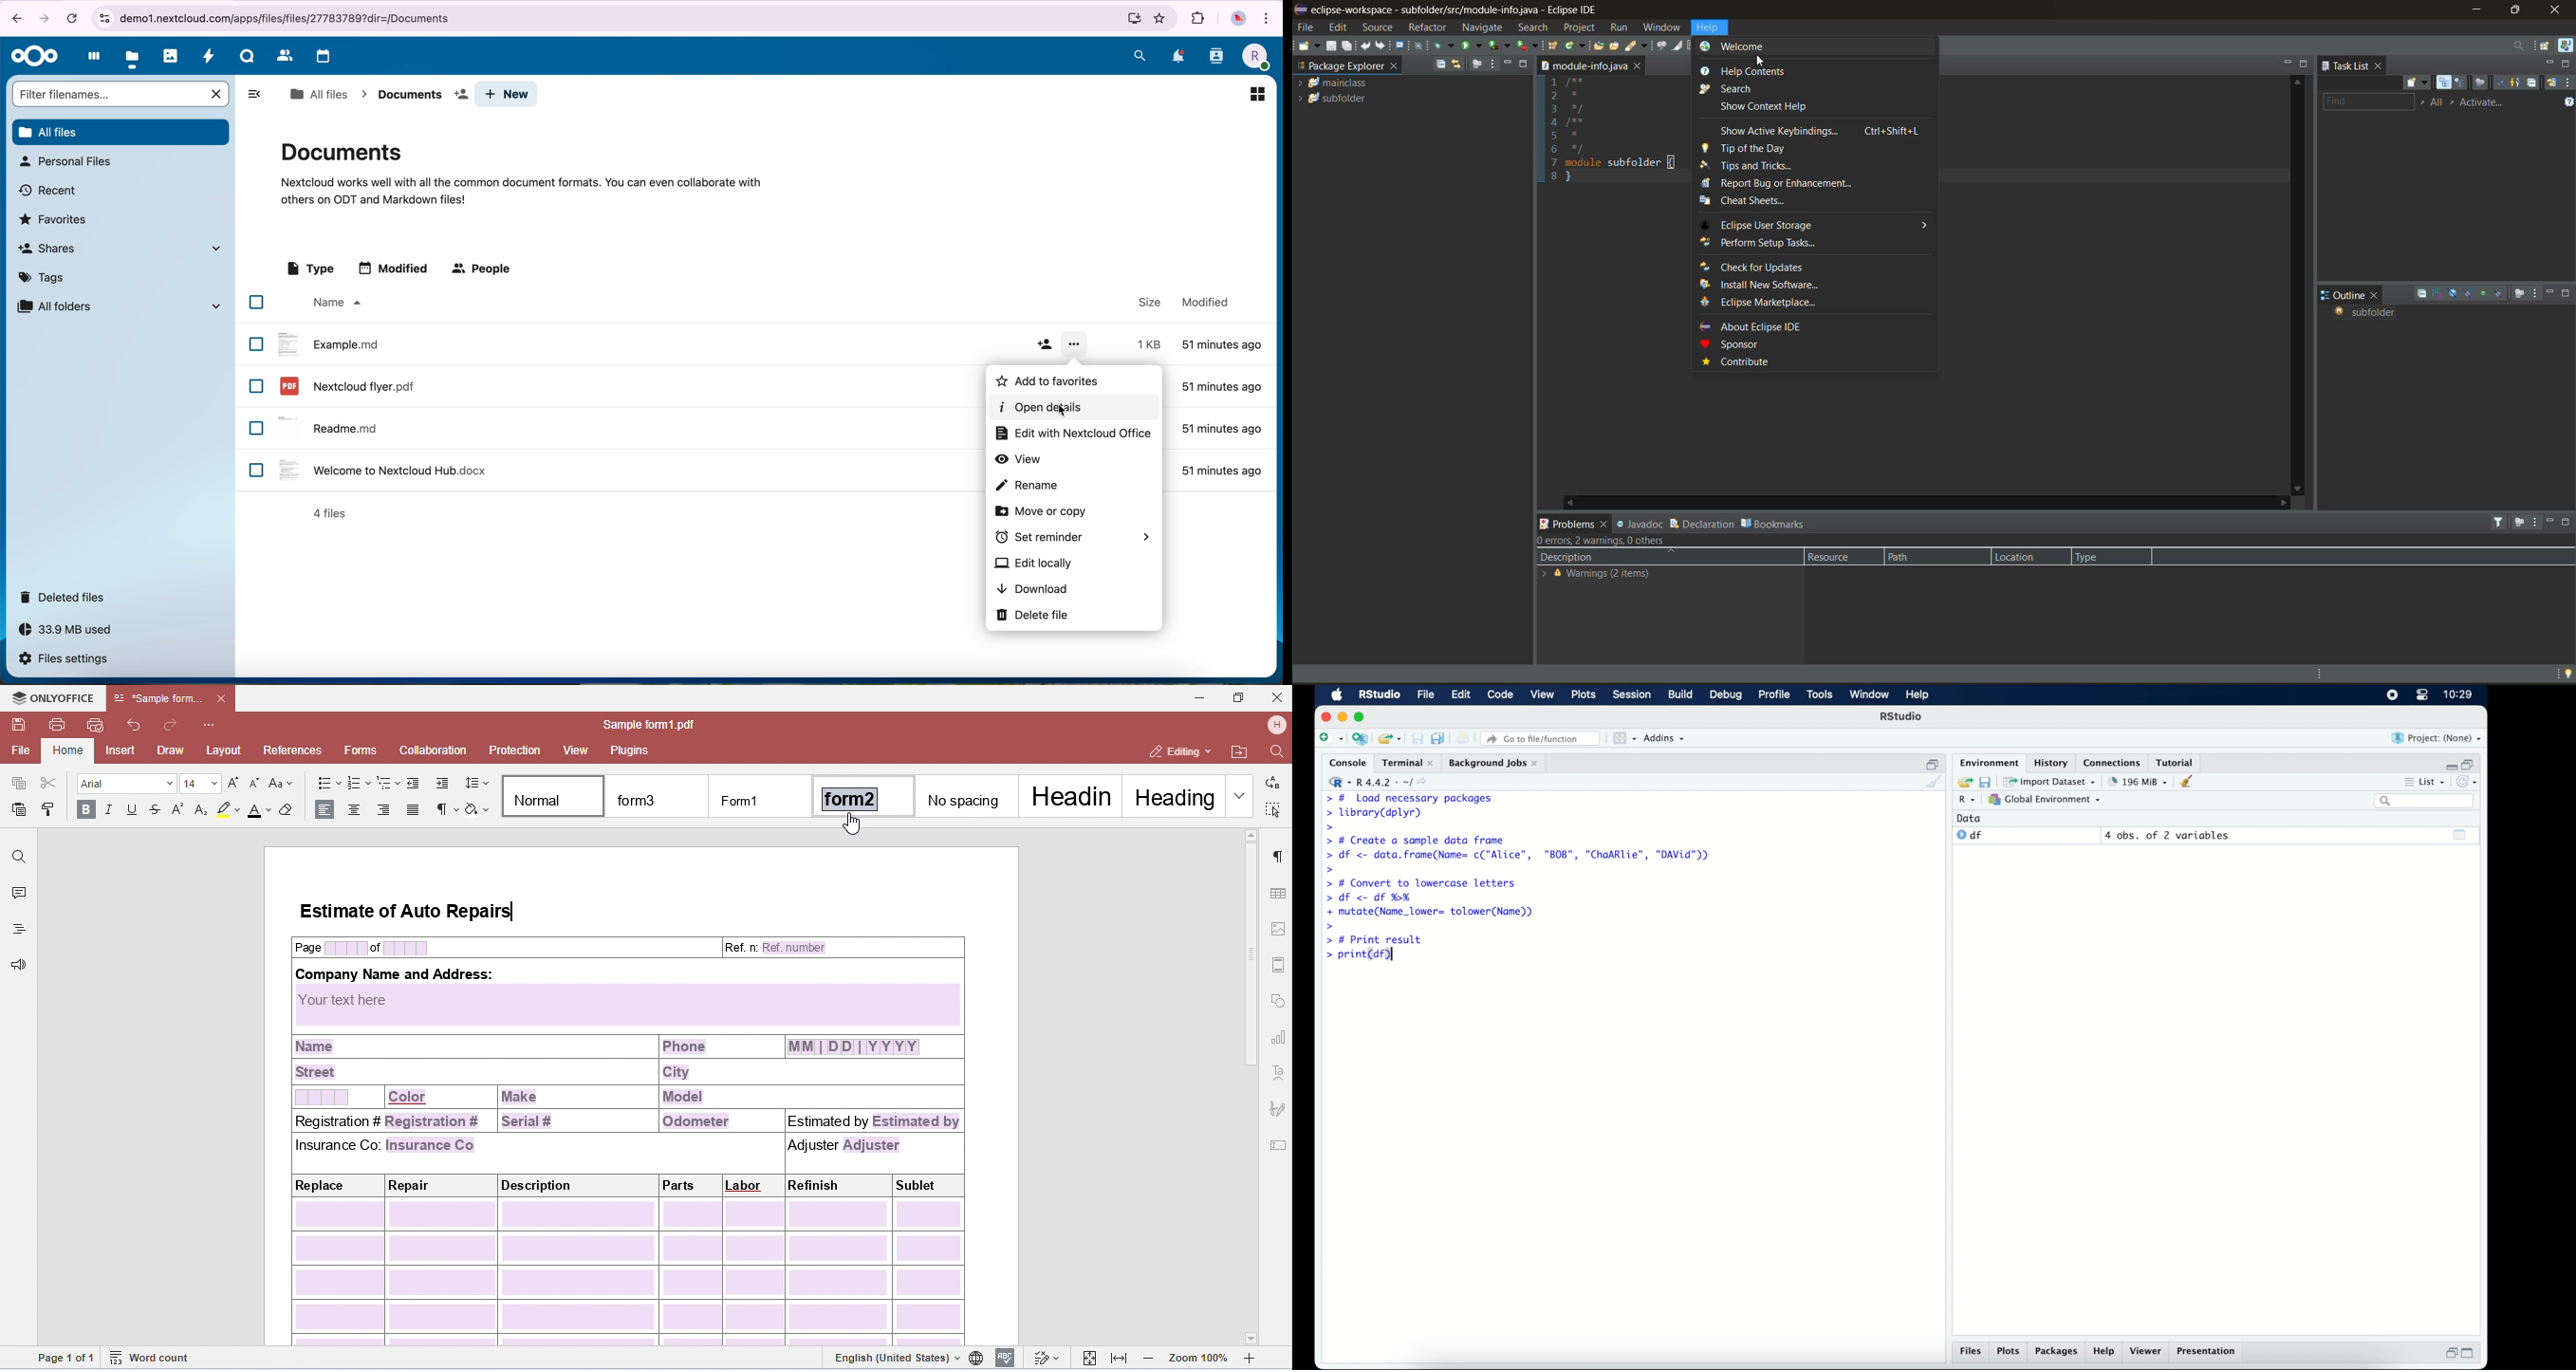 This screenshot has width=2576, height=1372. I want to click on print, so click(1464, 738).